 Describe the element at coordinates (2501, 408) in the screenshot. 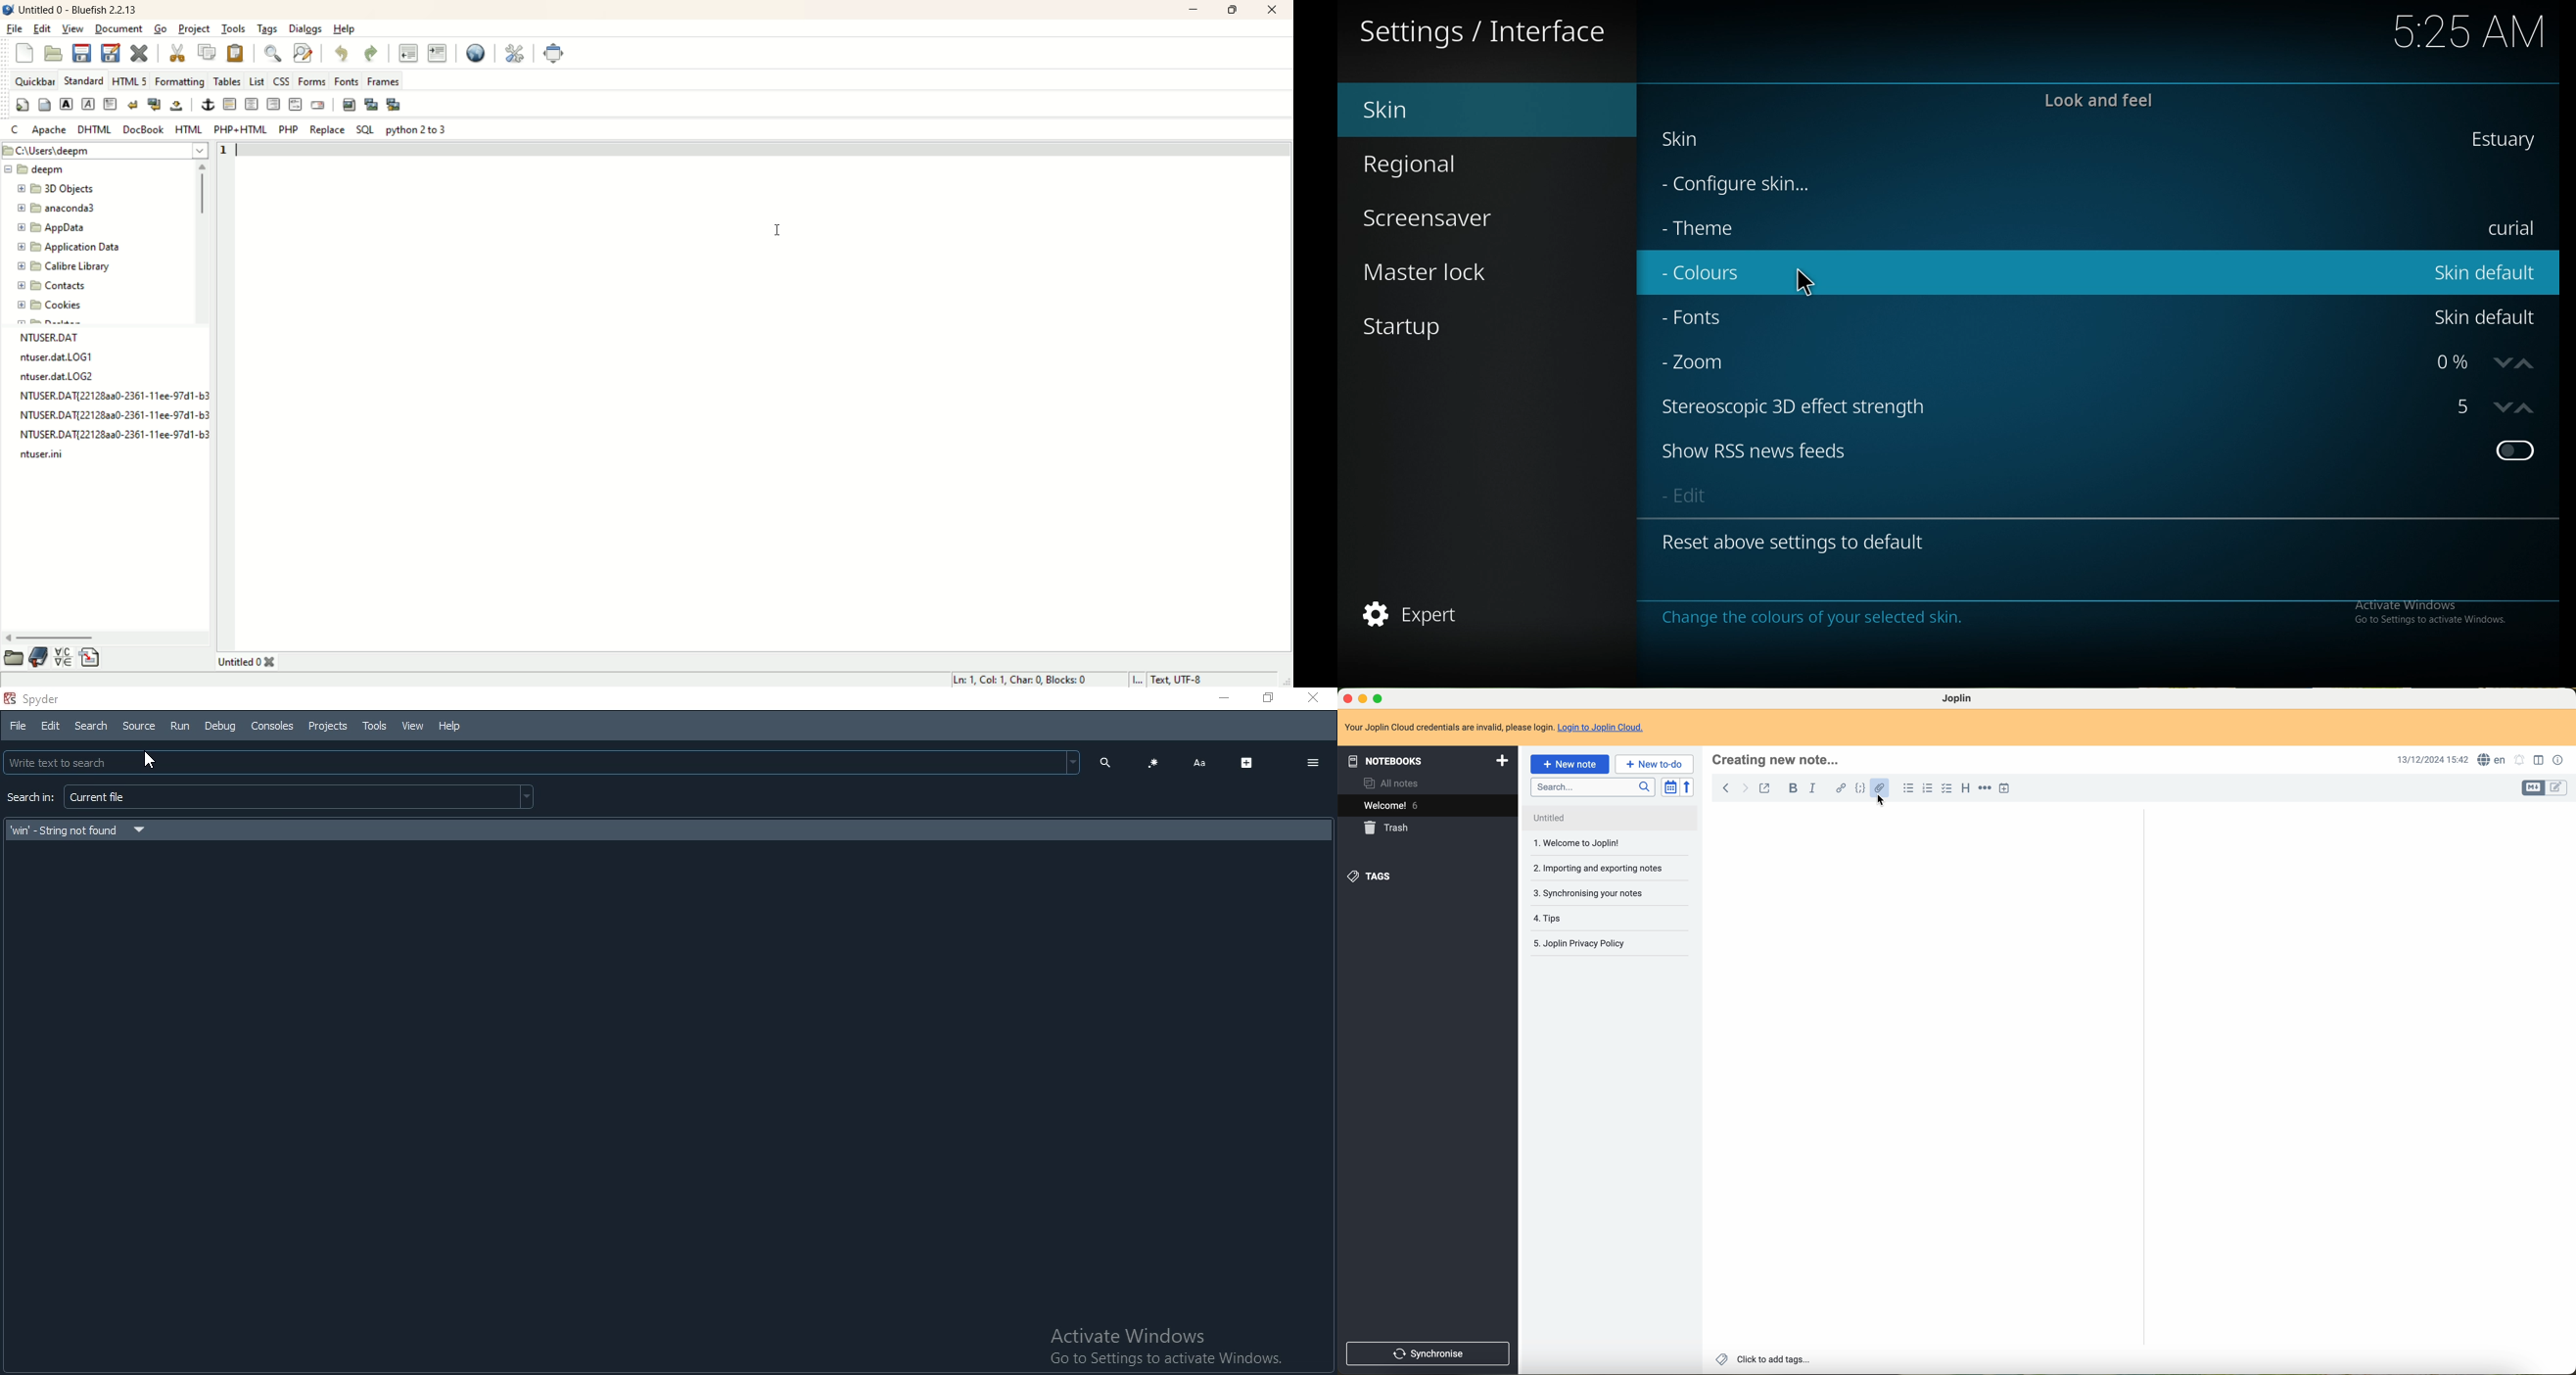

I see `decrease` at that location.